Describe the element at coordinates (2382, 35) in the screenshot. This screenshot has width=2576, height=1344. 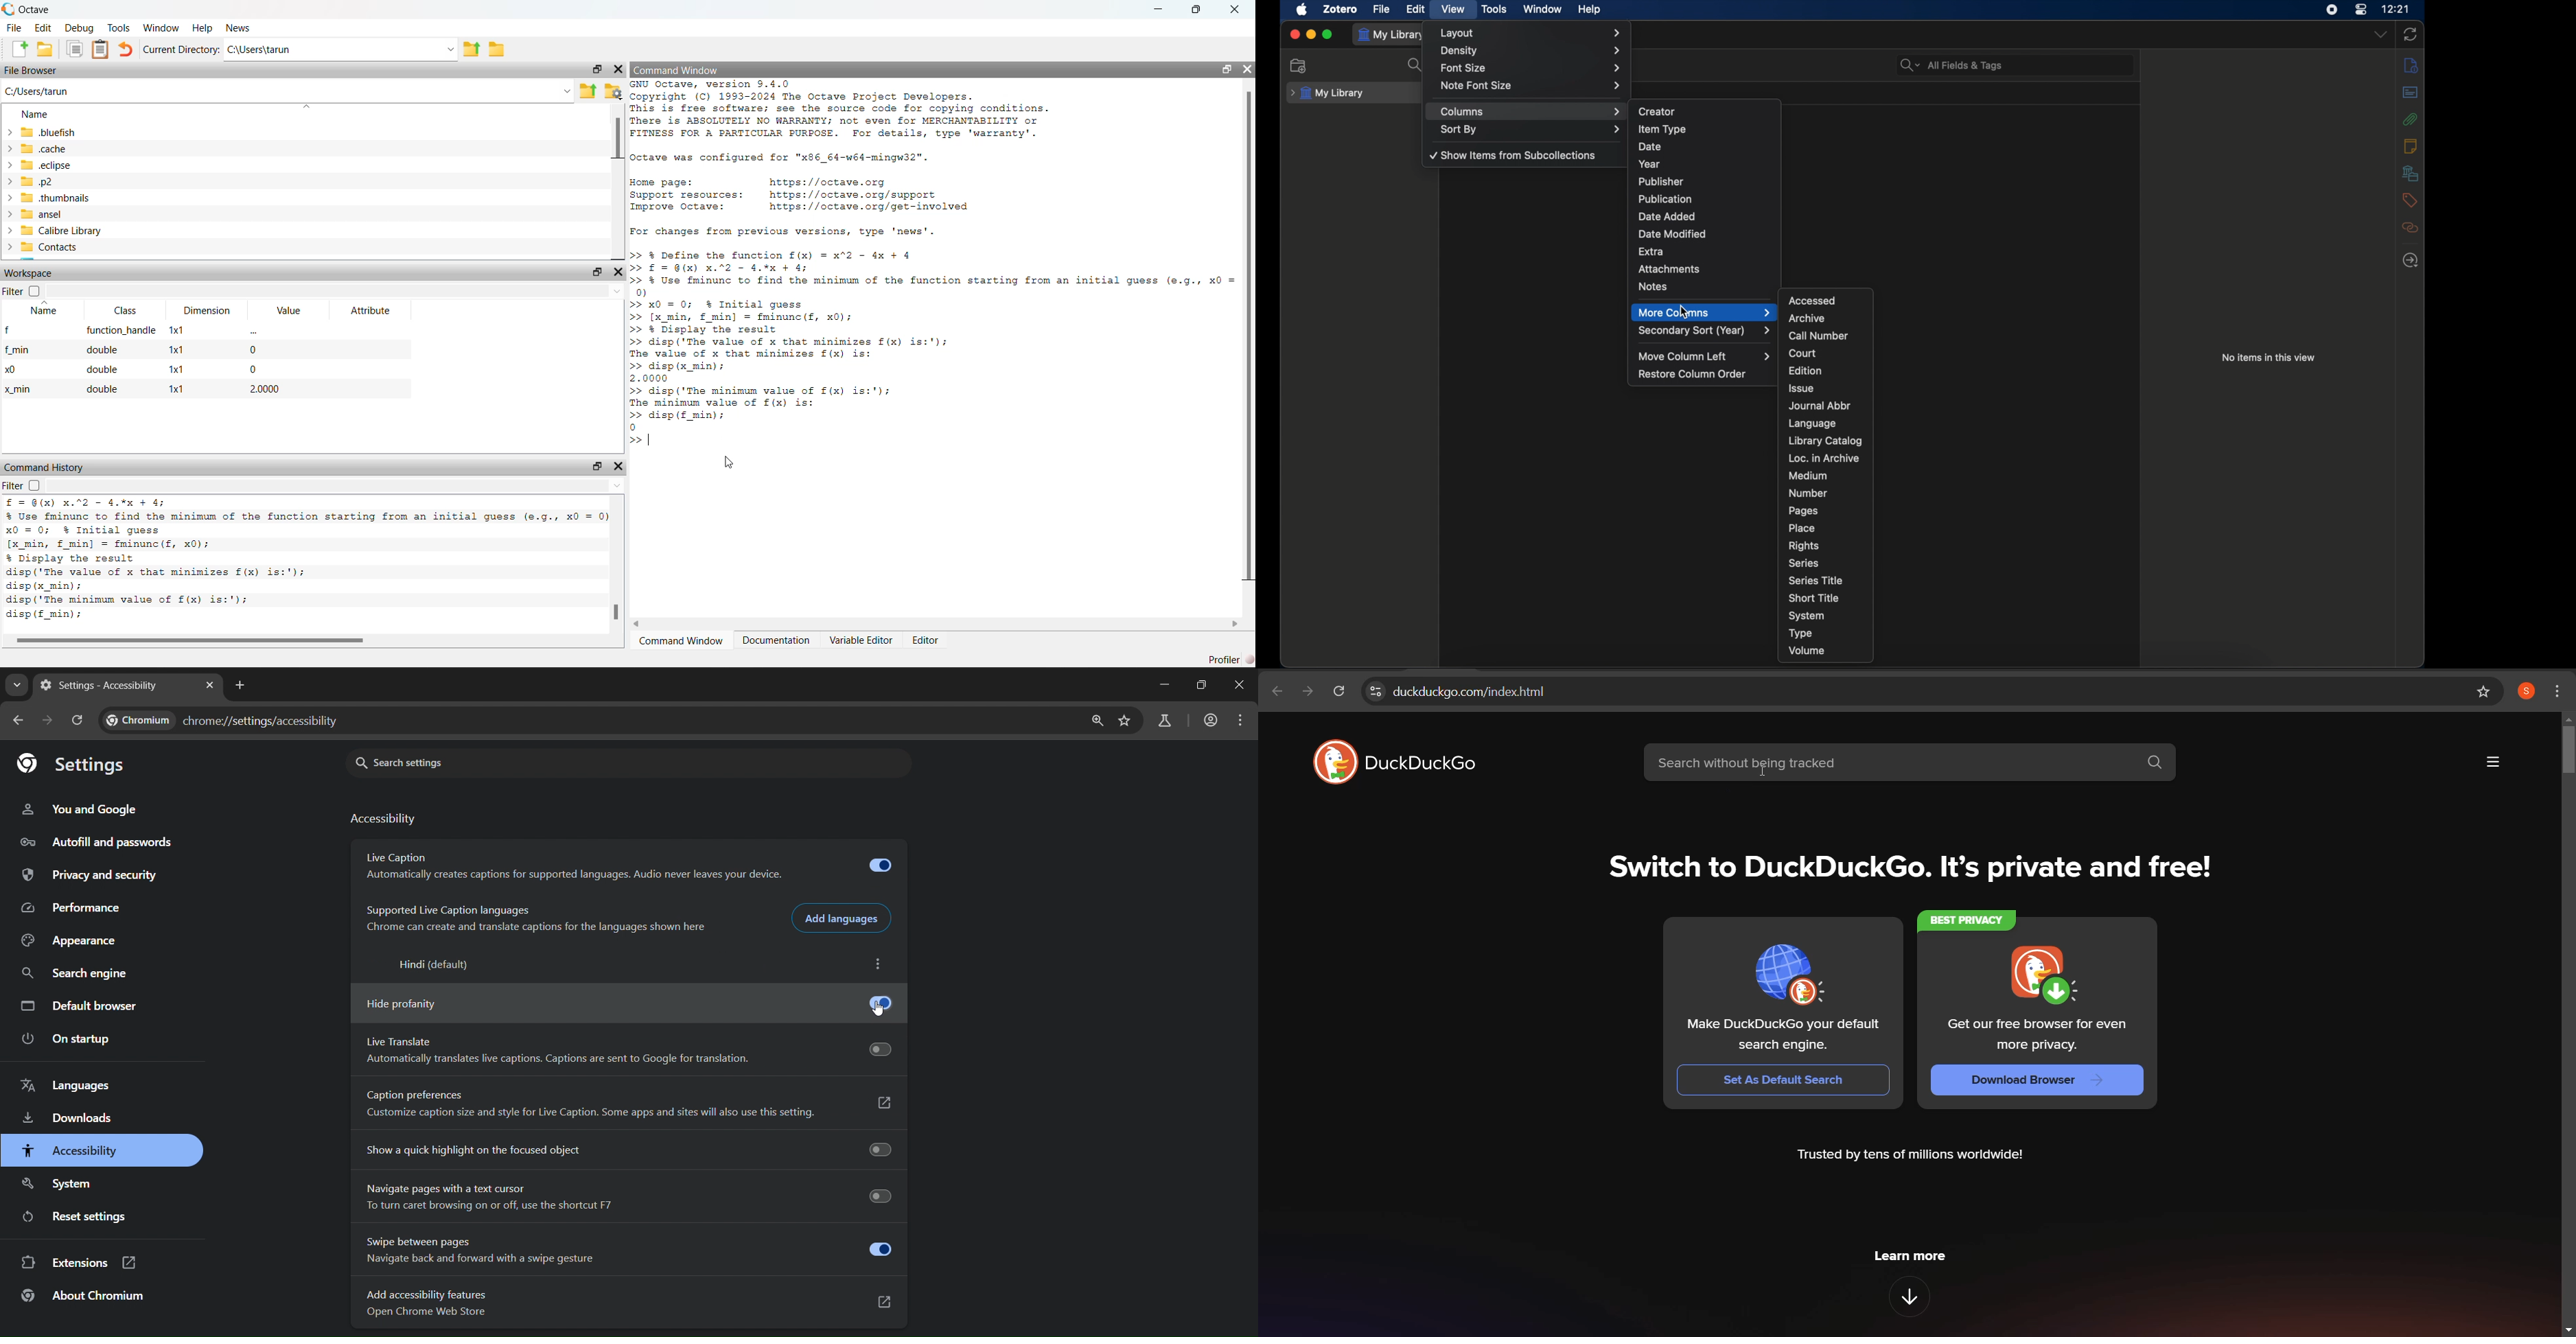
I see `dropdown` at that location.